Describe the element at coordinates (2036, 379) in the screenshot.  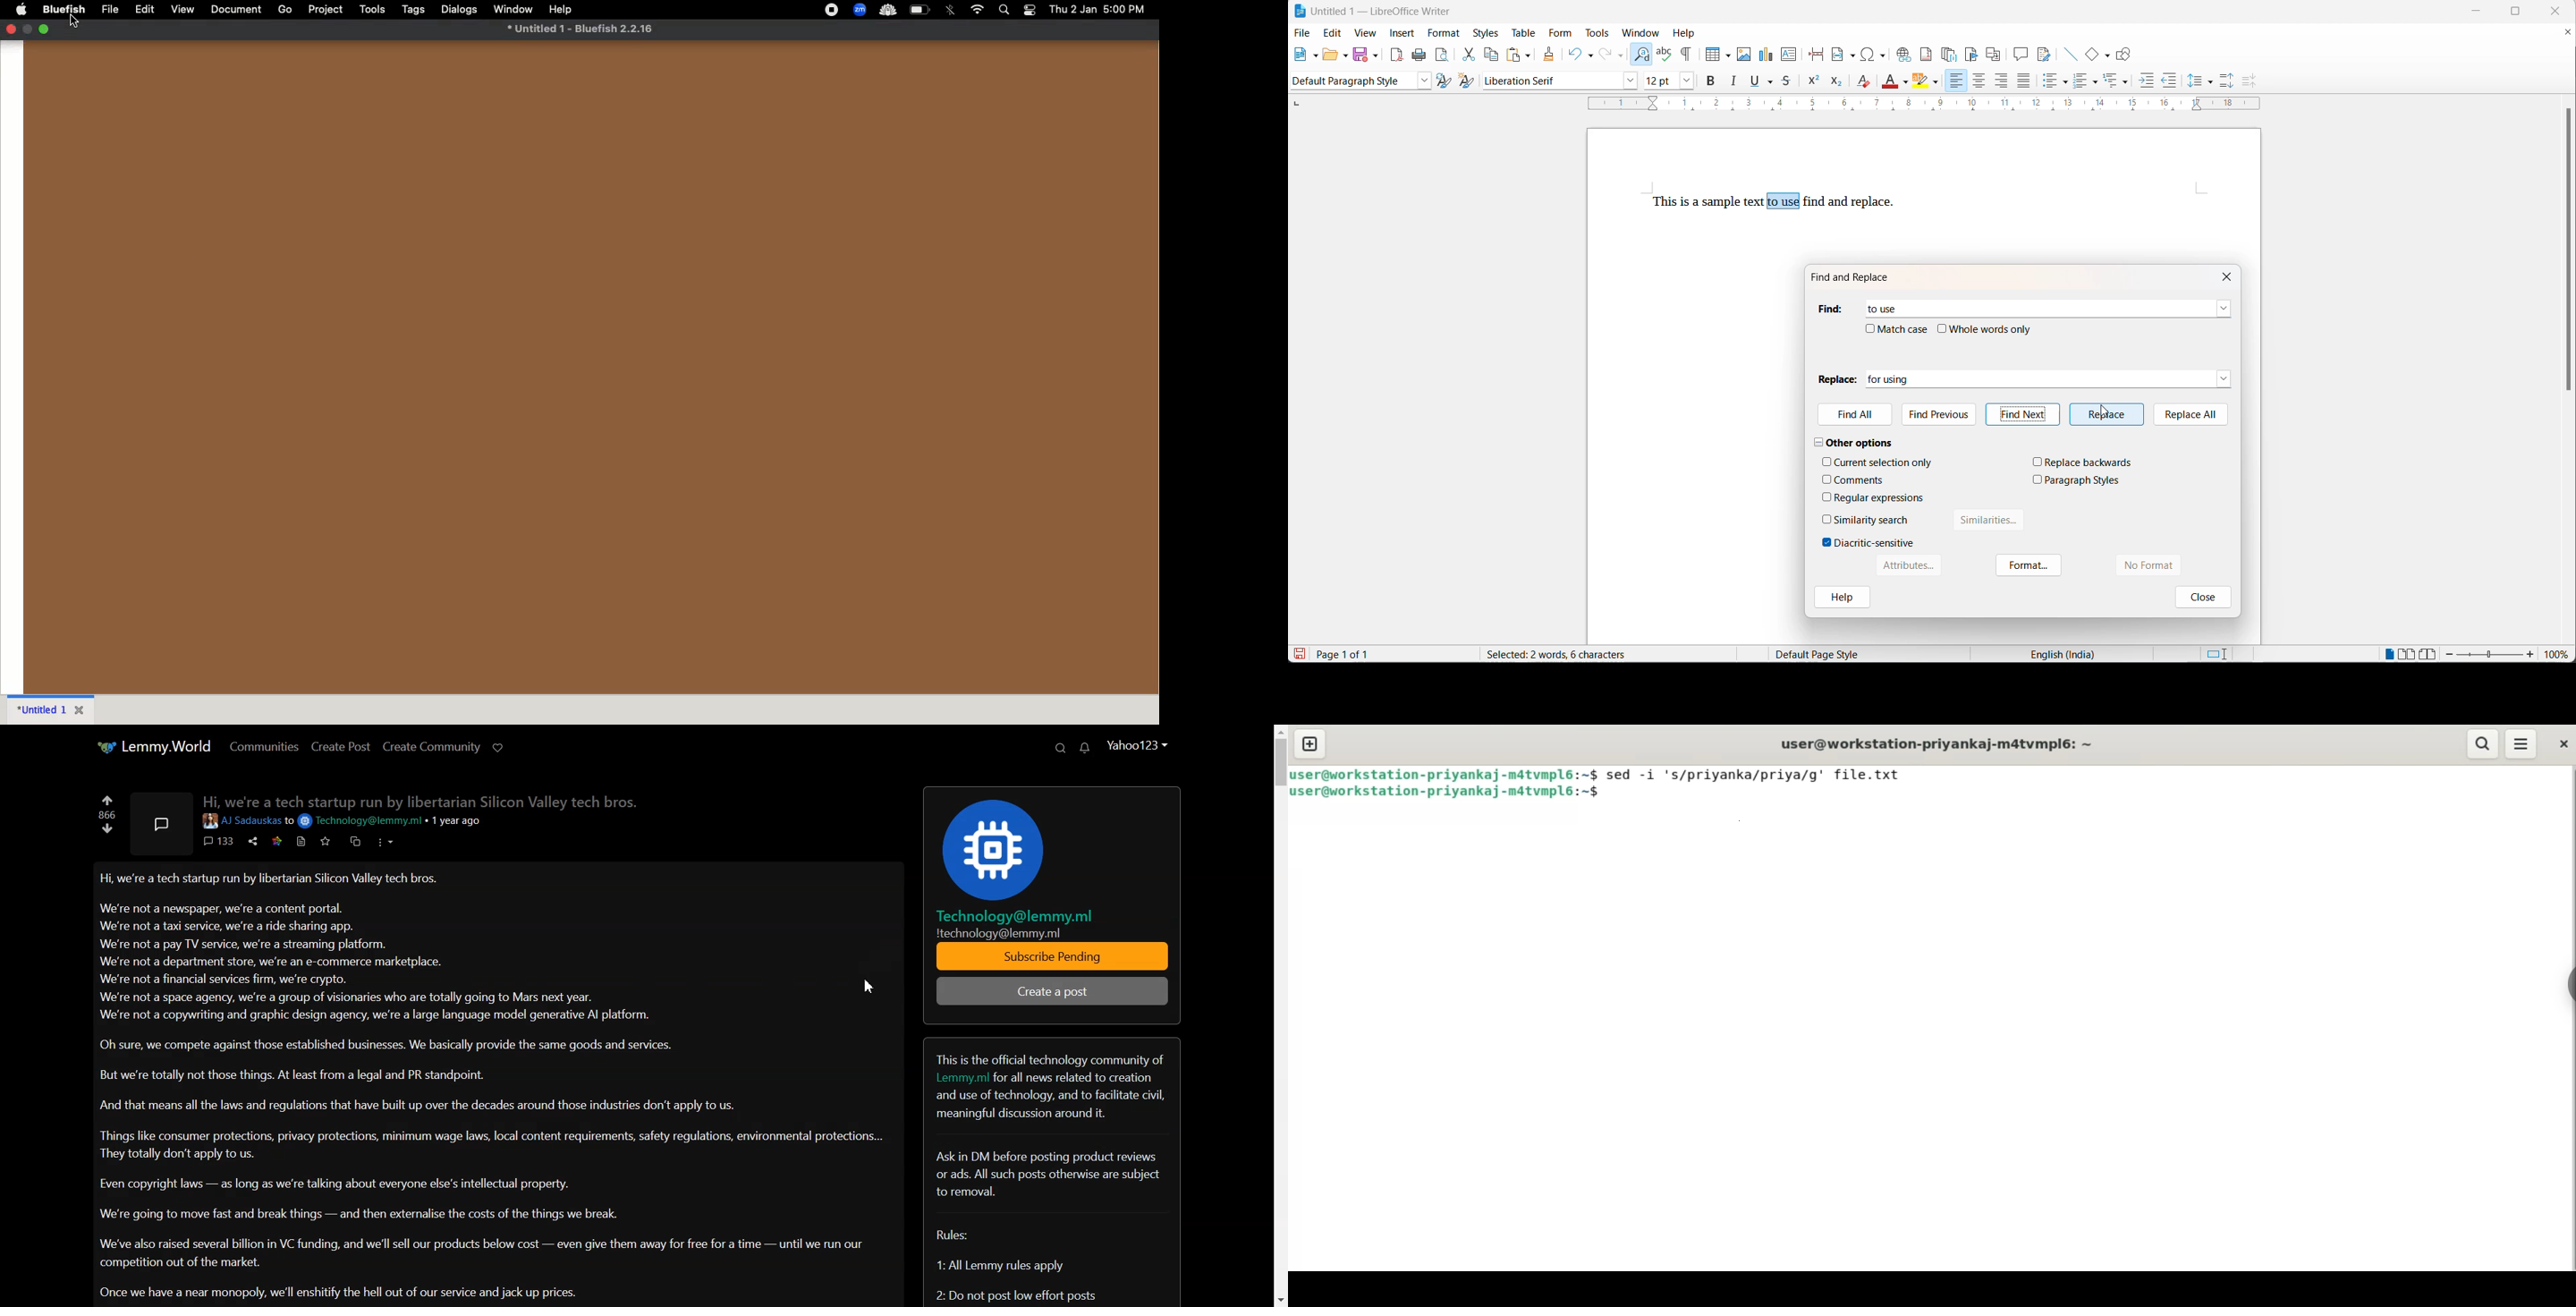
I see `for using` at that location.